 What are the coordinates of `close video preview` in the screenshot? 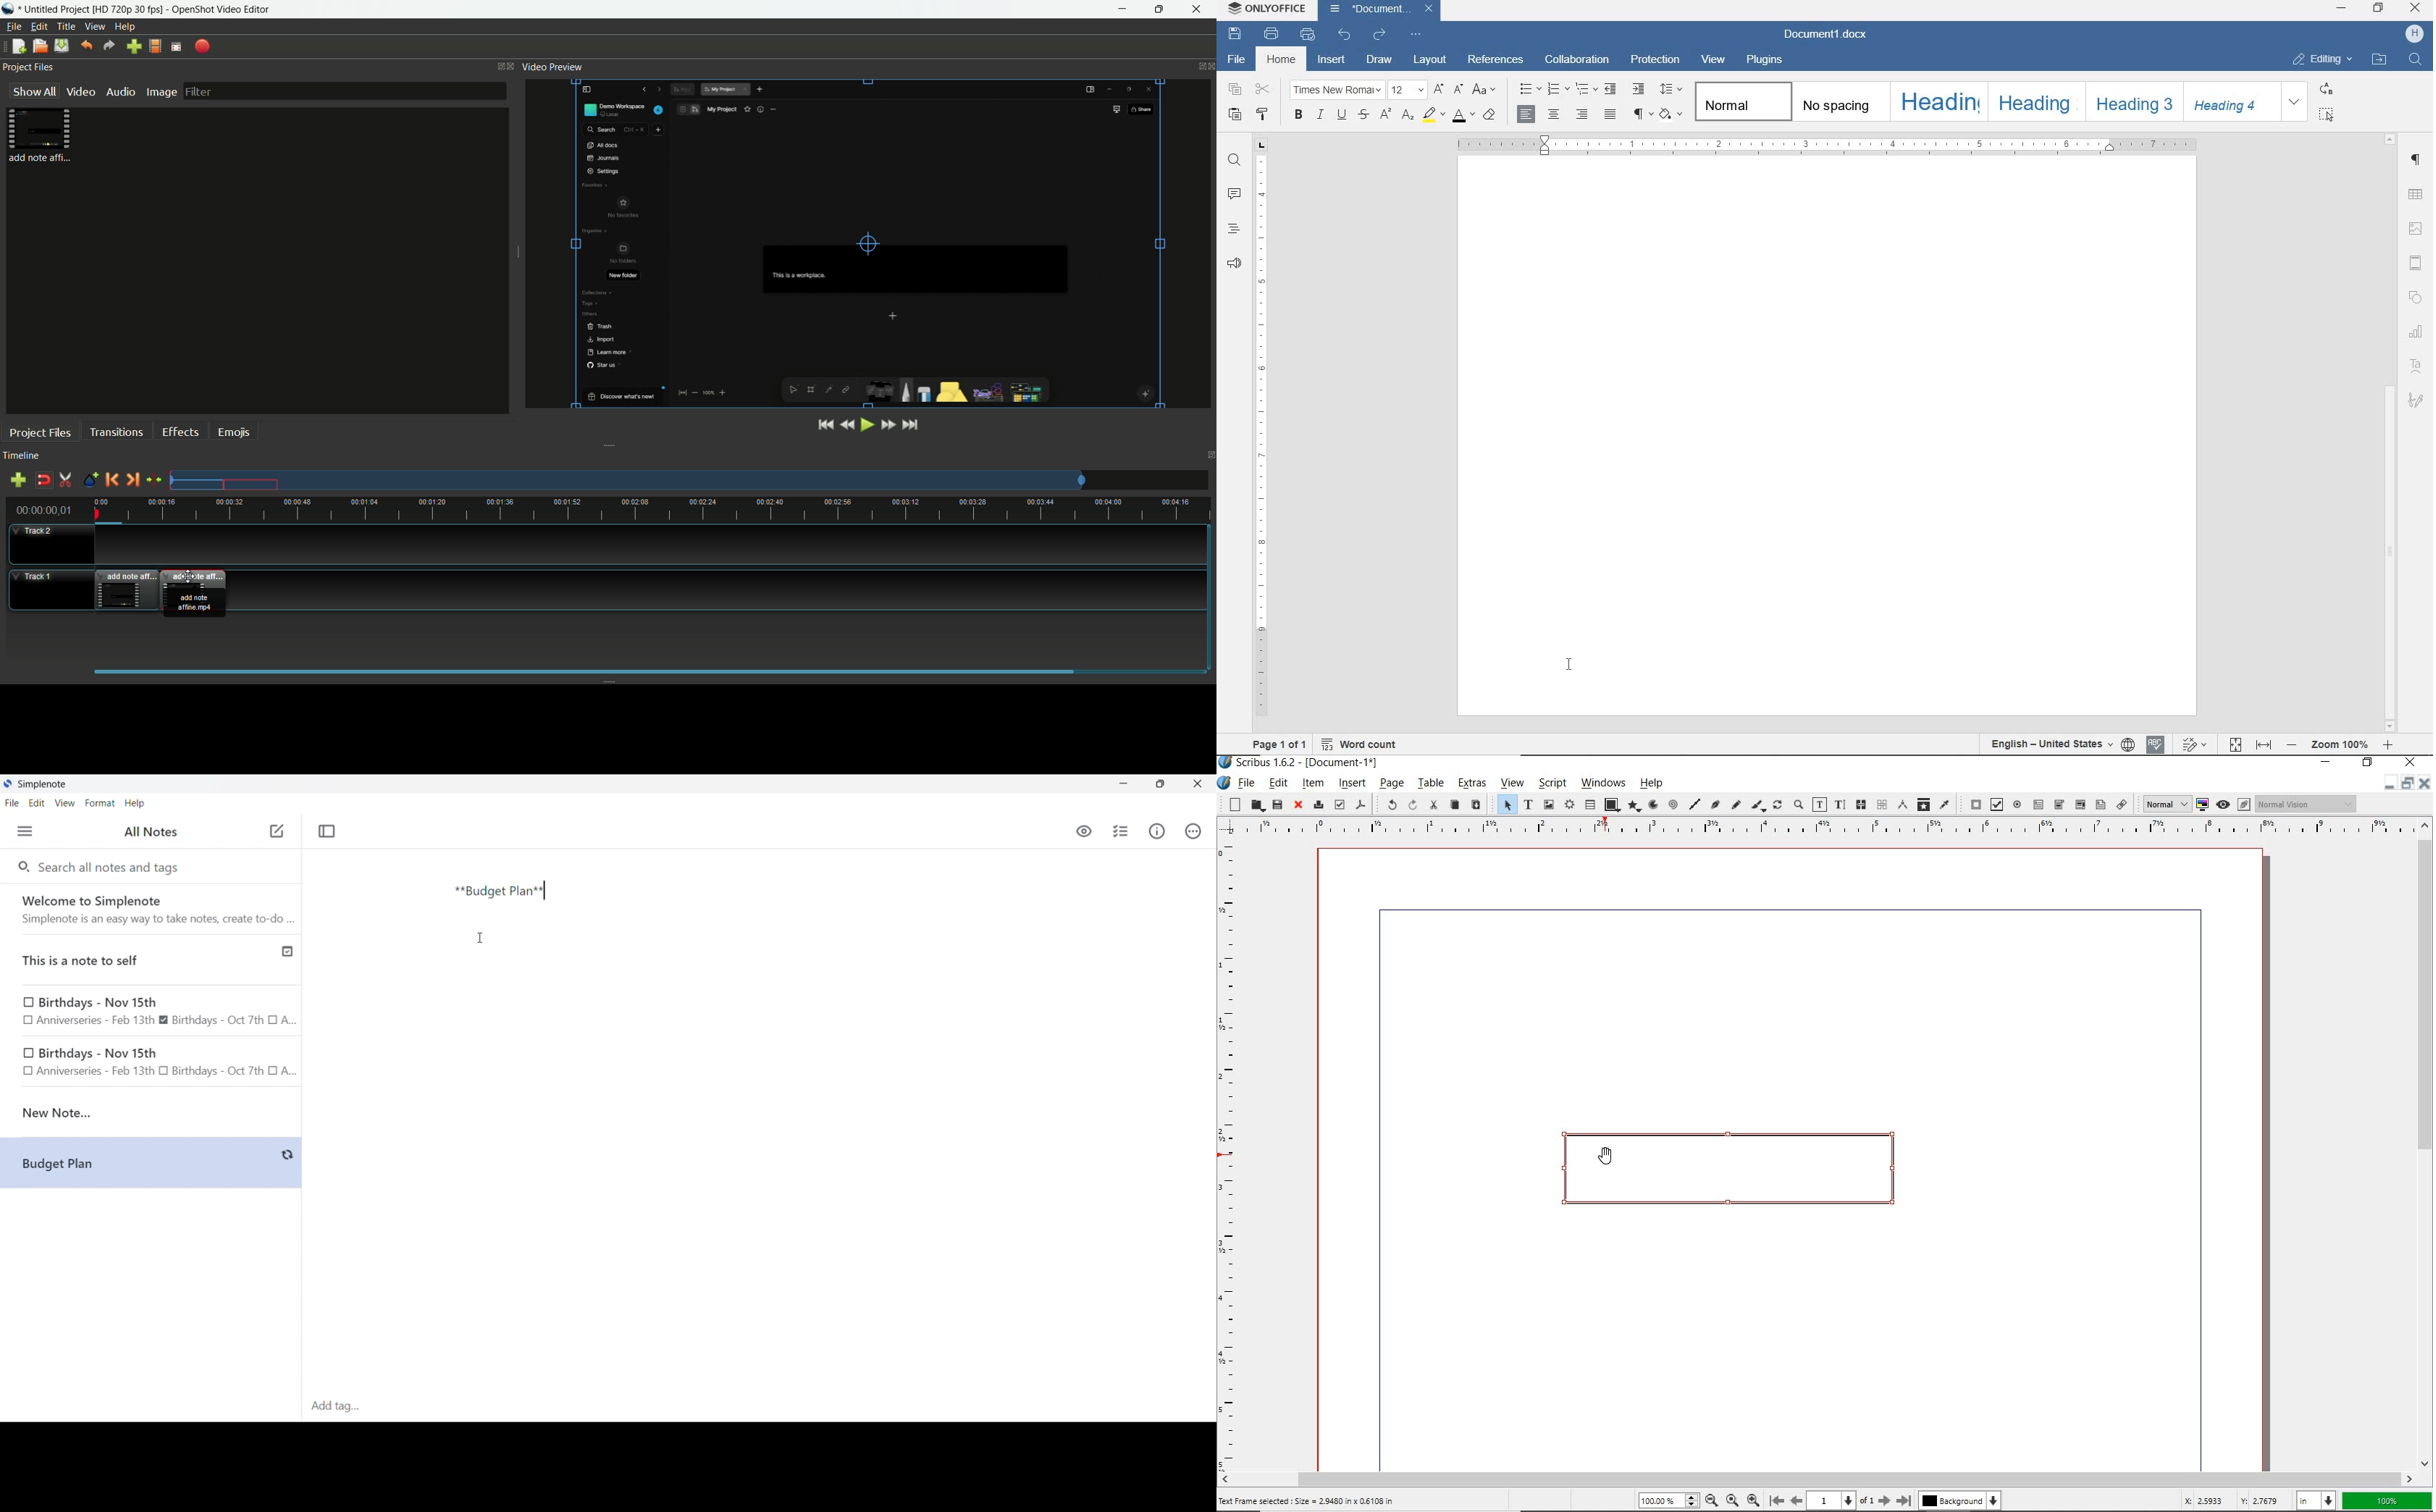 It's located at (1209, 67).